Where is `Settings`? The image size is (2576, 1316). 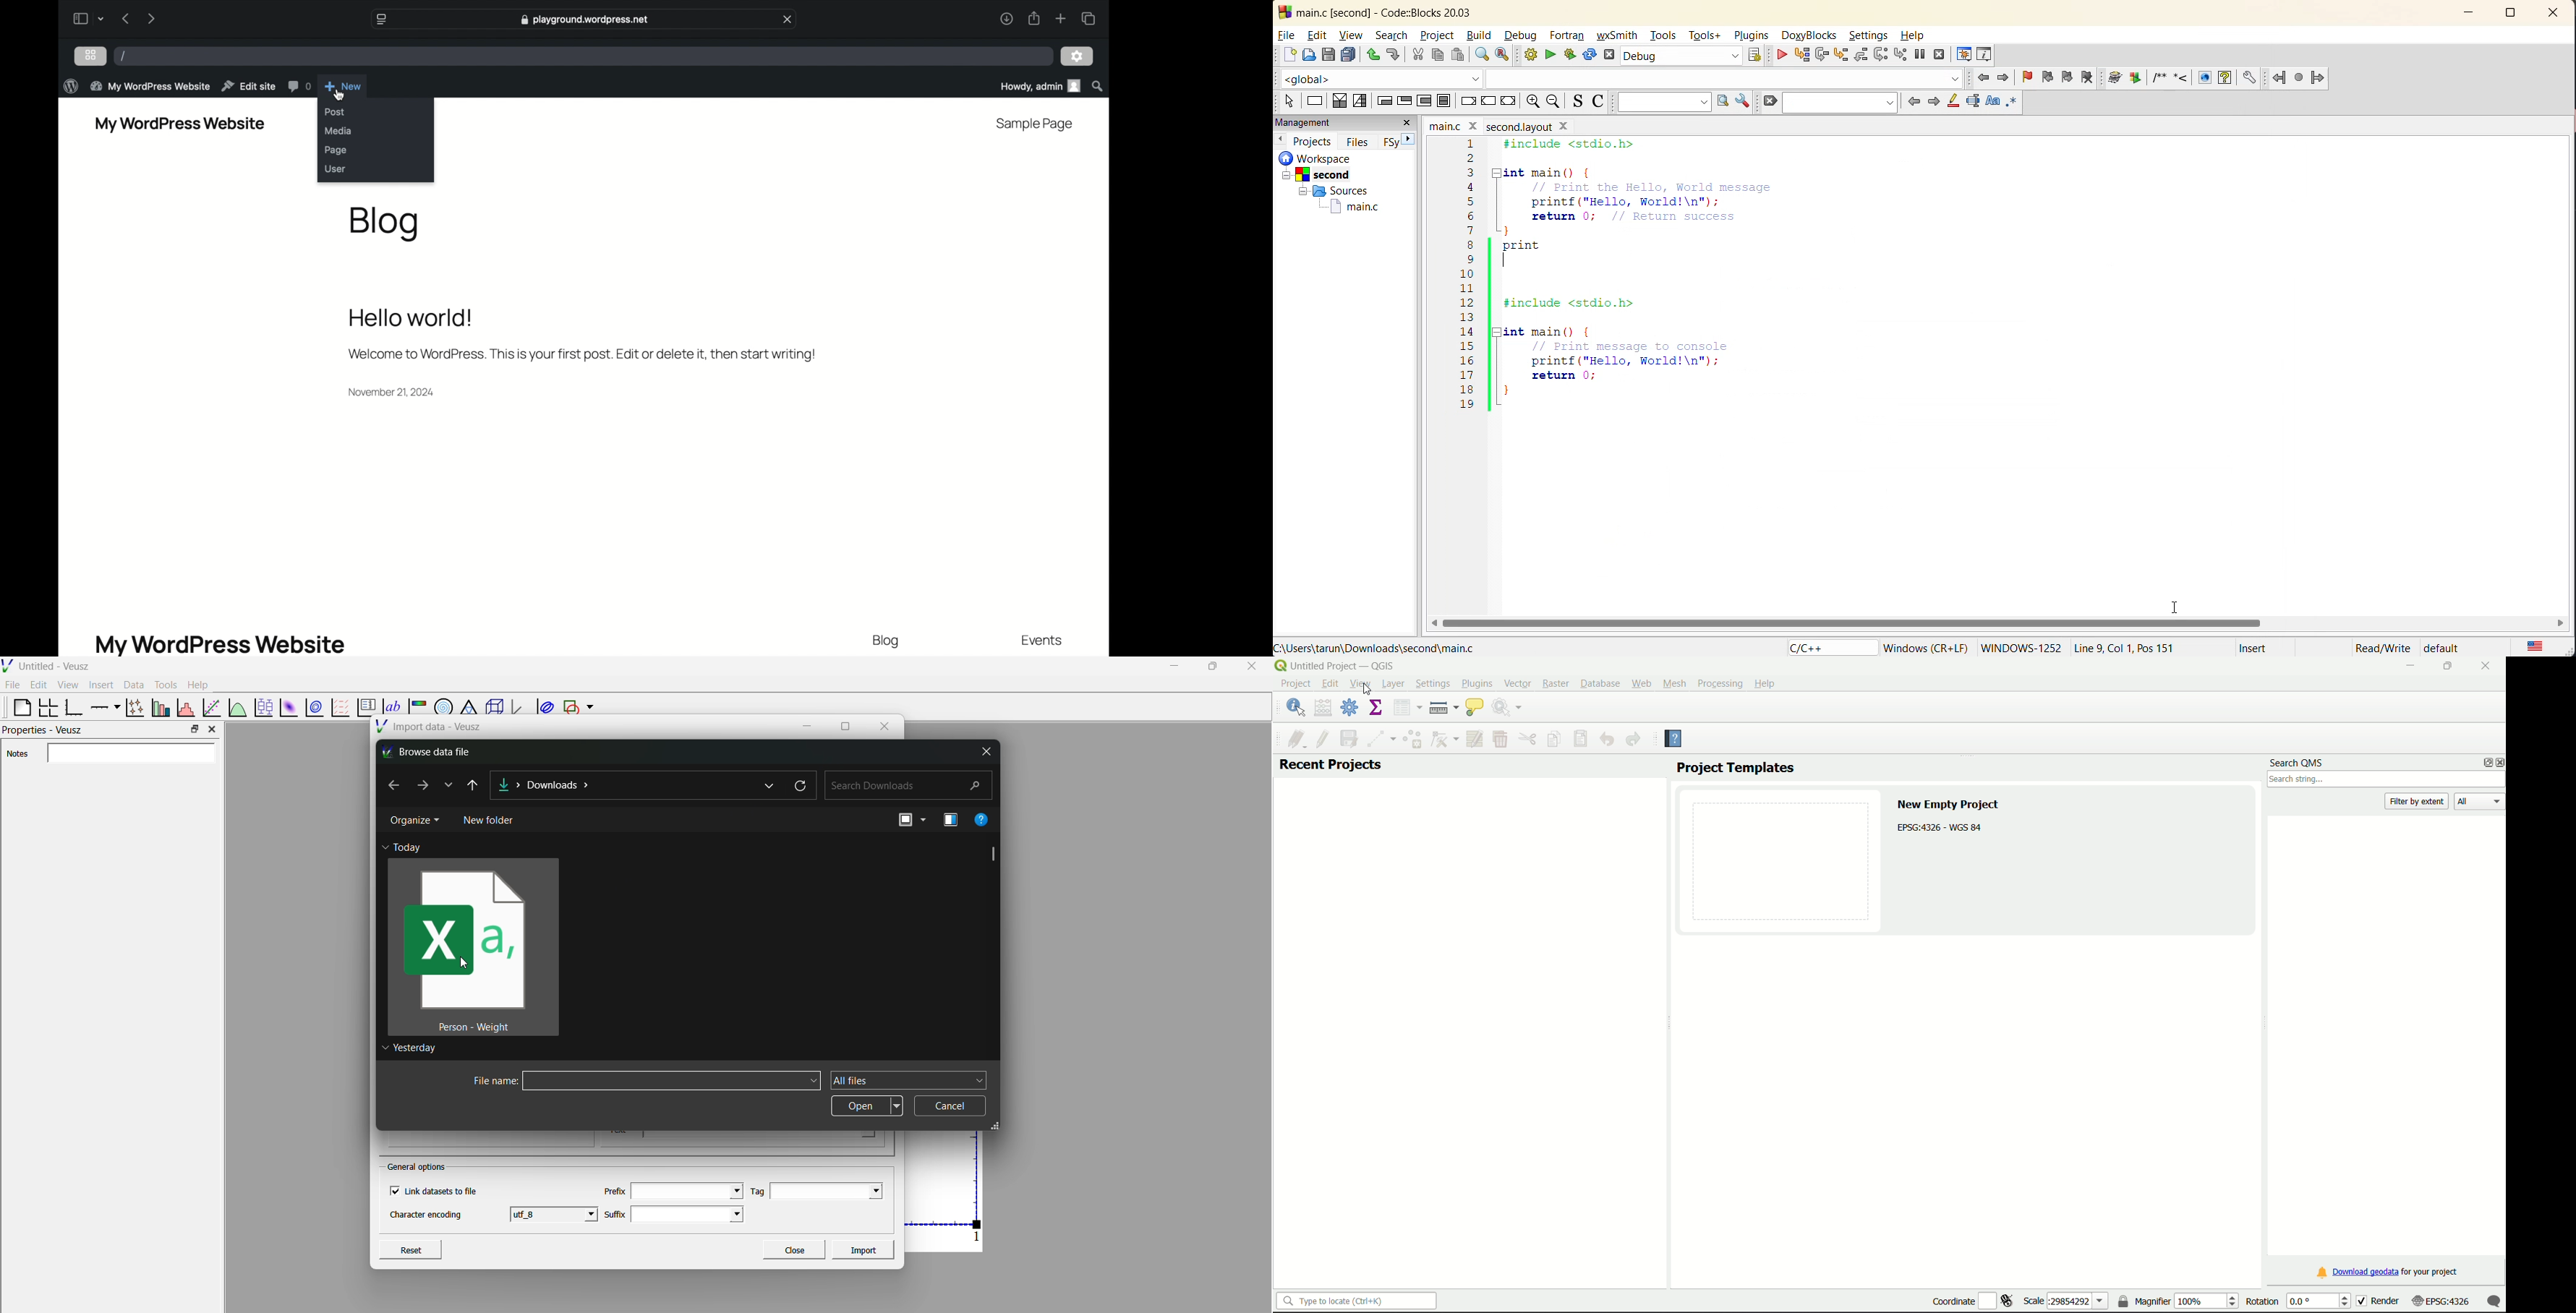
Settings is located at coordinates (1433, 685).